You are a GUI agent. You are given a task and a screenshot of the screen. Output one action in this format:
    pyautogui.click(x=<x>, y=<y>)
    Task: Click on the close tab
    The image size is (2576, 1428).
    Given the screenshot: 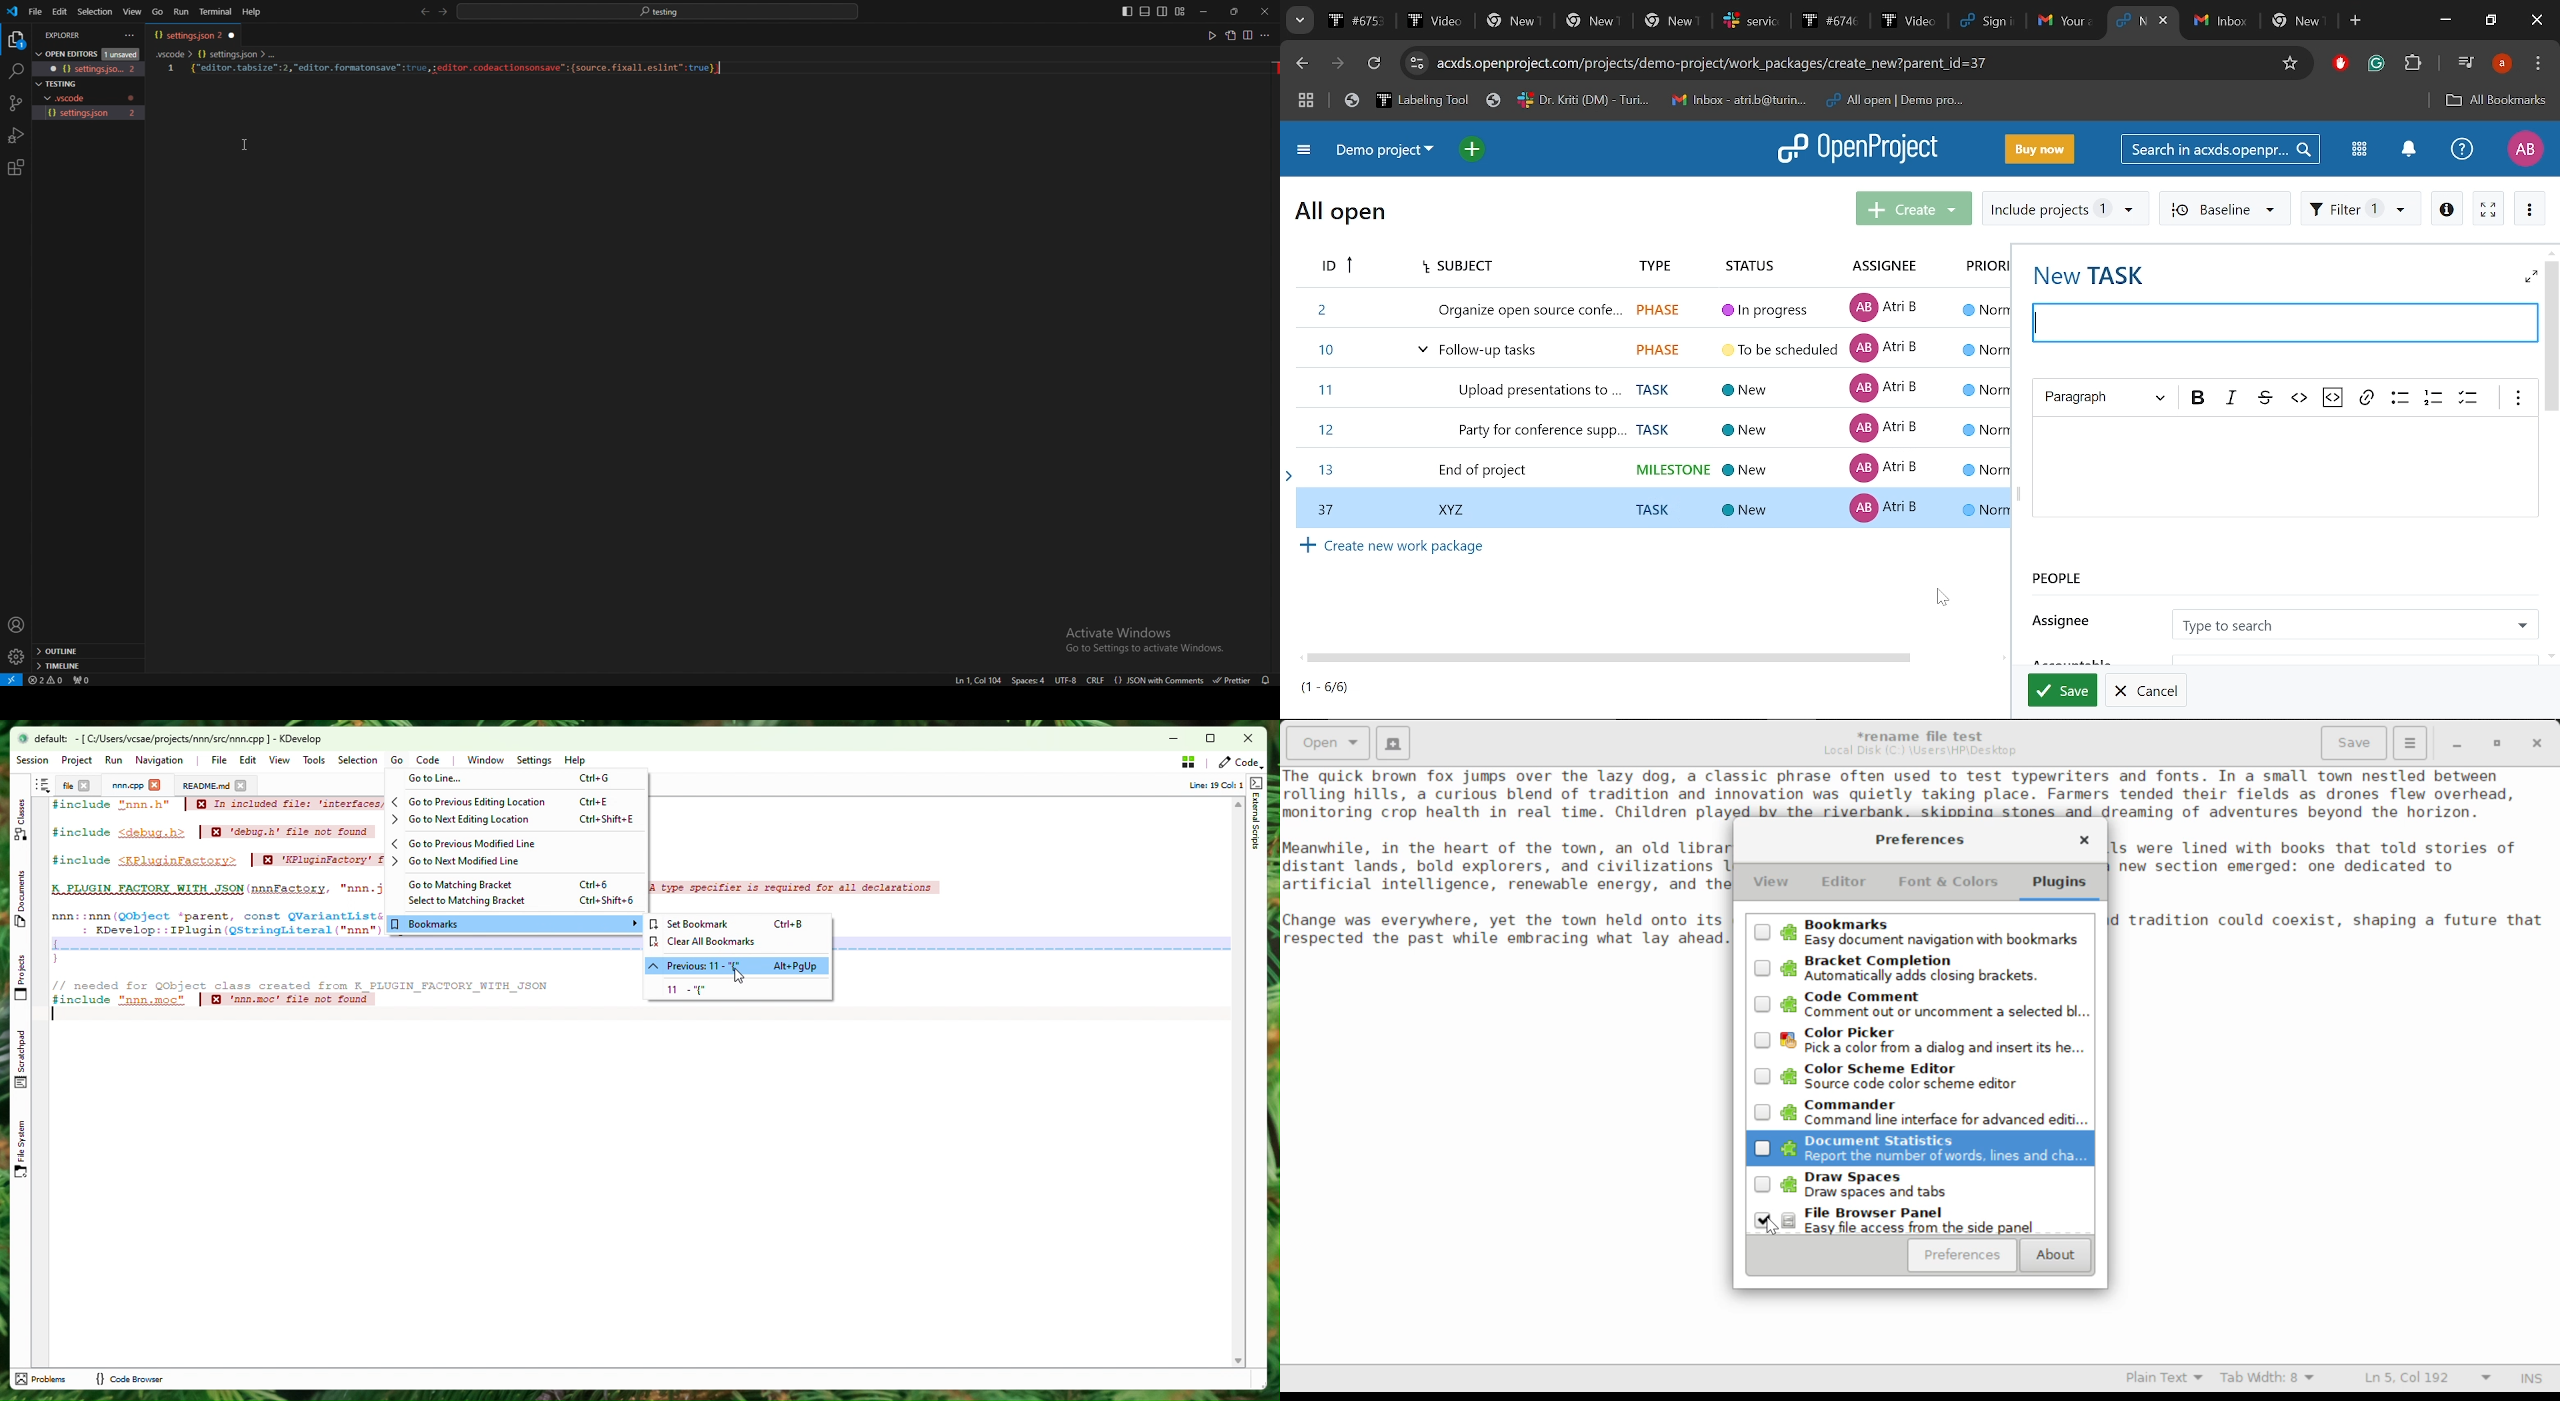 What is the action you would take?
    pyautogui.click(x=239, y=36)
    